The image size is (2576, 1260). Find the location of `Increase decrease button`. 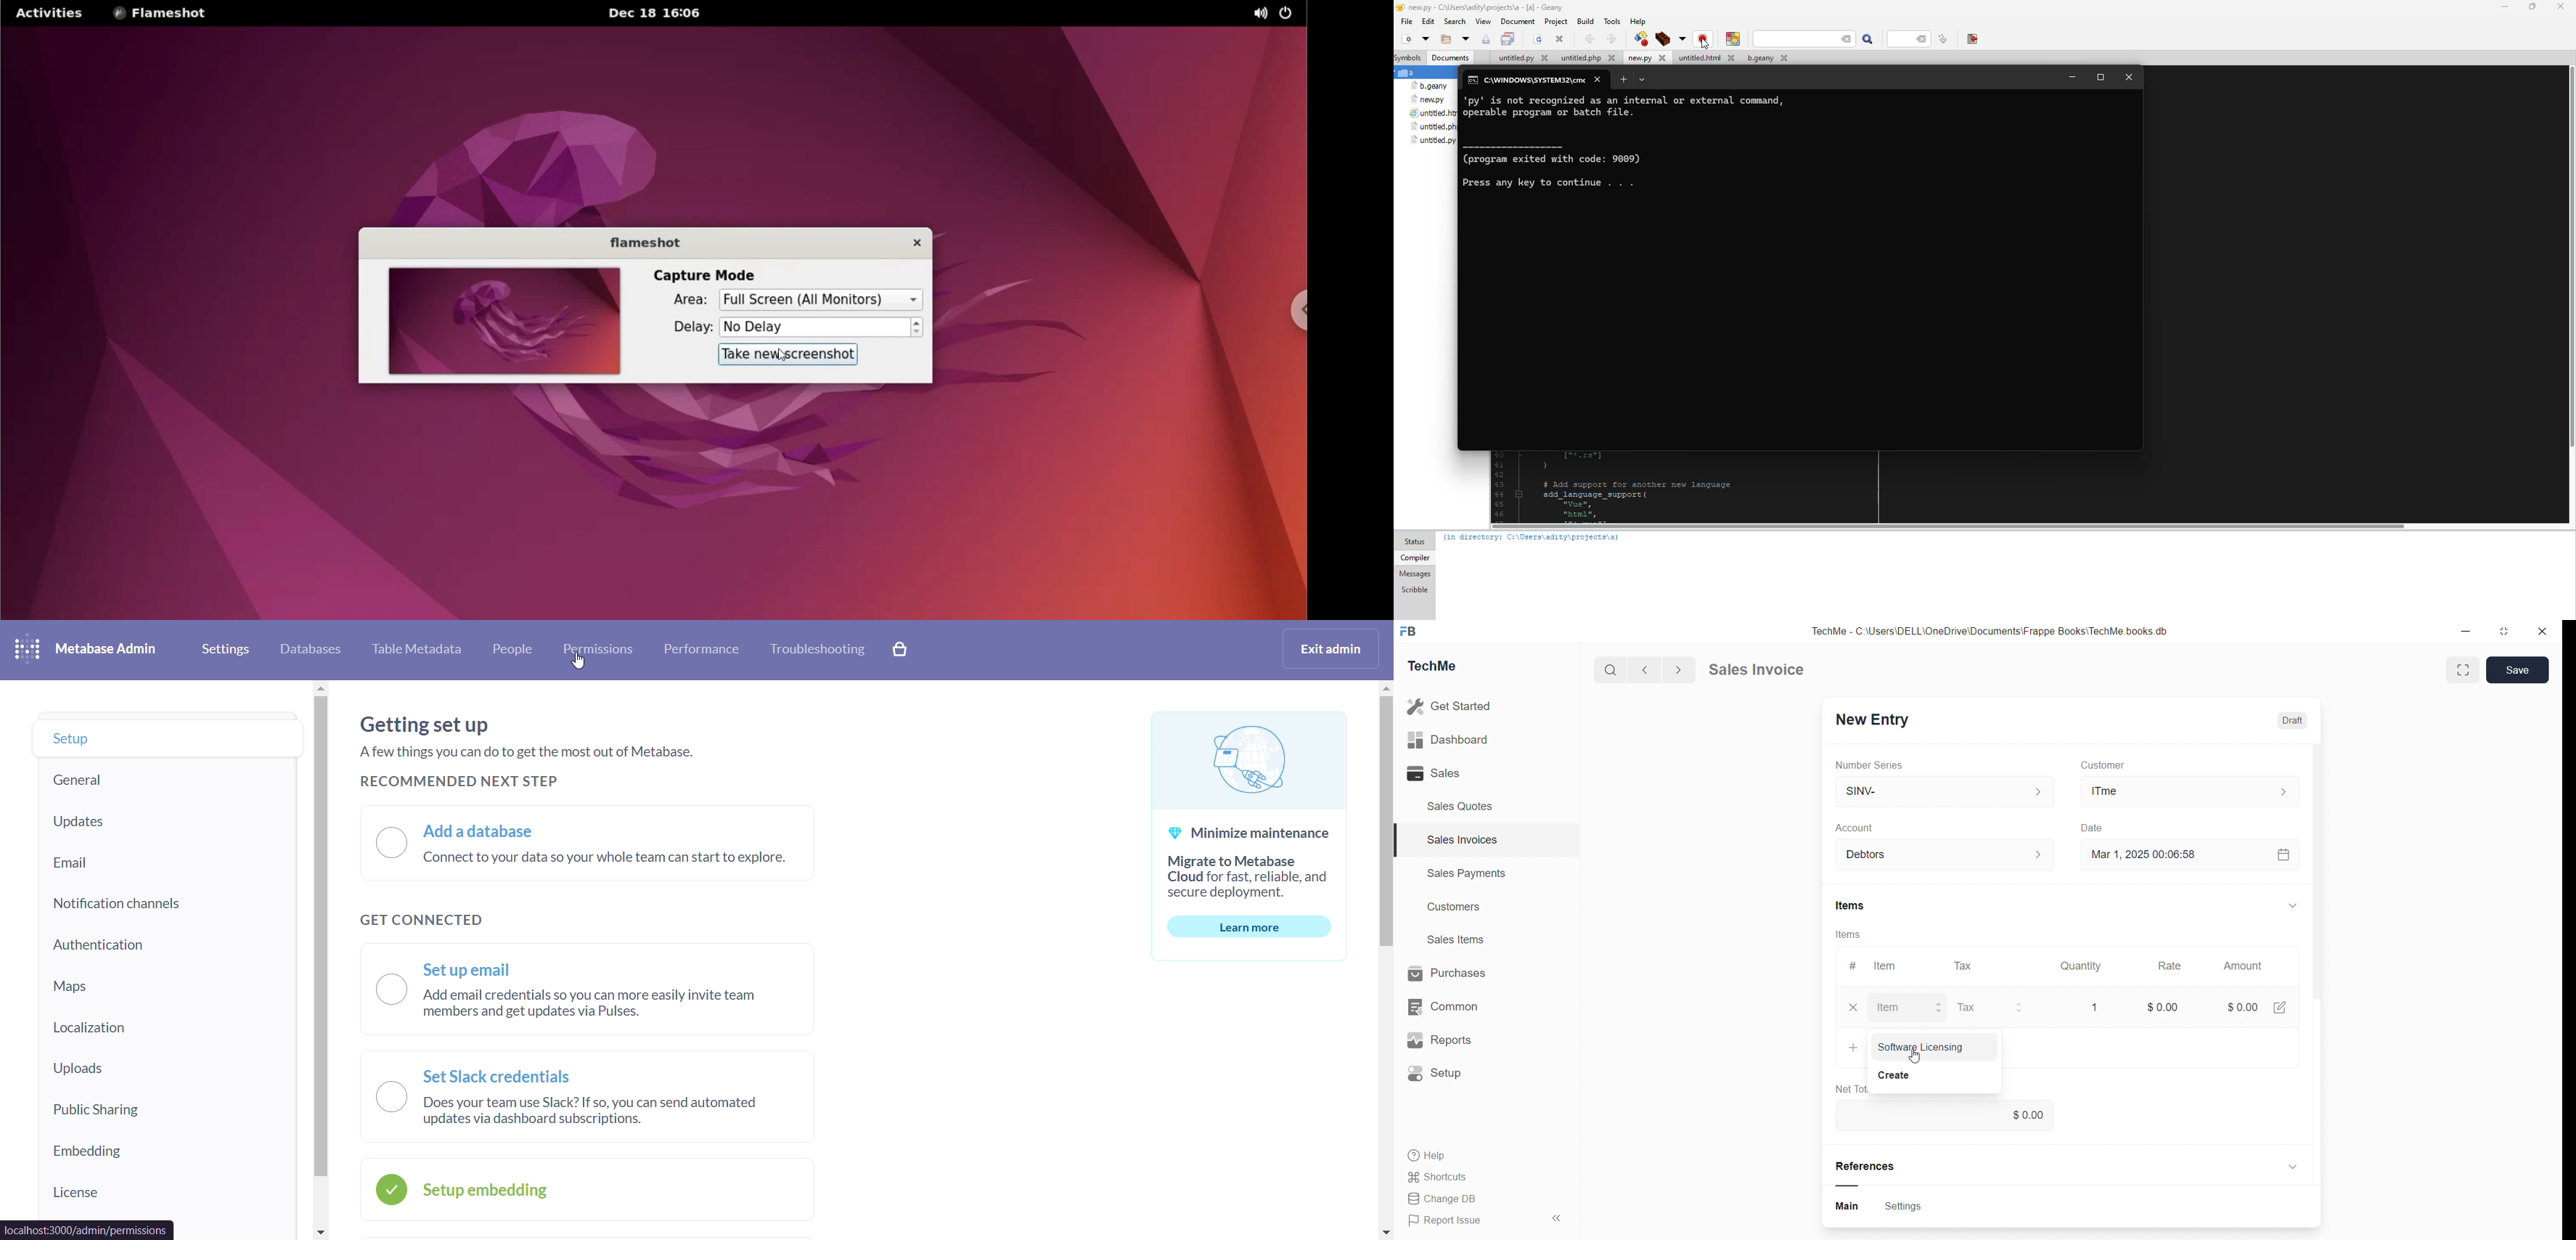

Increase decrease button is located at coordinates (2046, 855).